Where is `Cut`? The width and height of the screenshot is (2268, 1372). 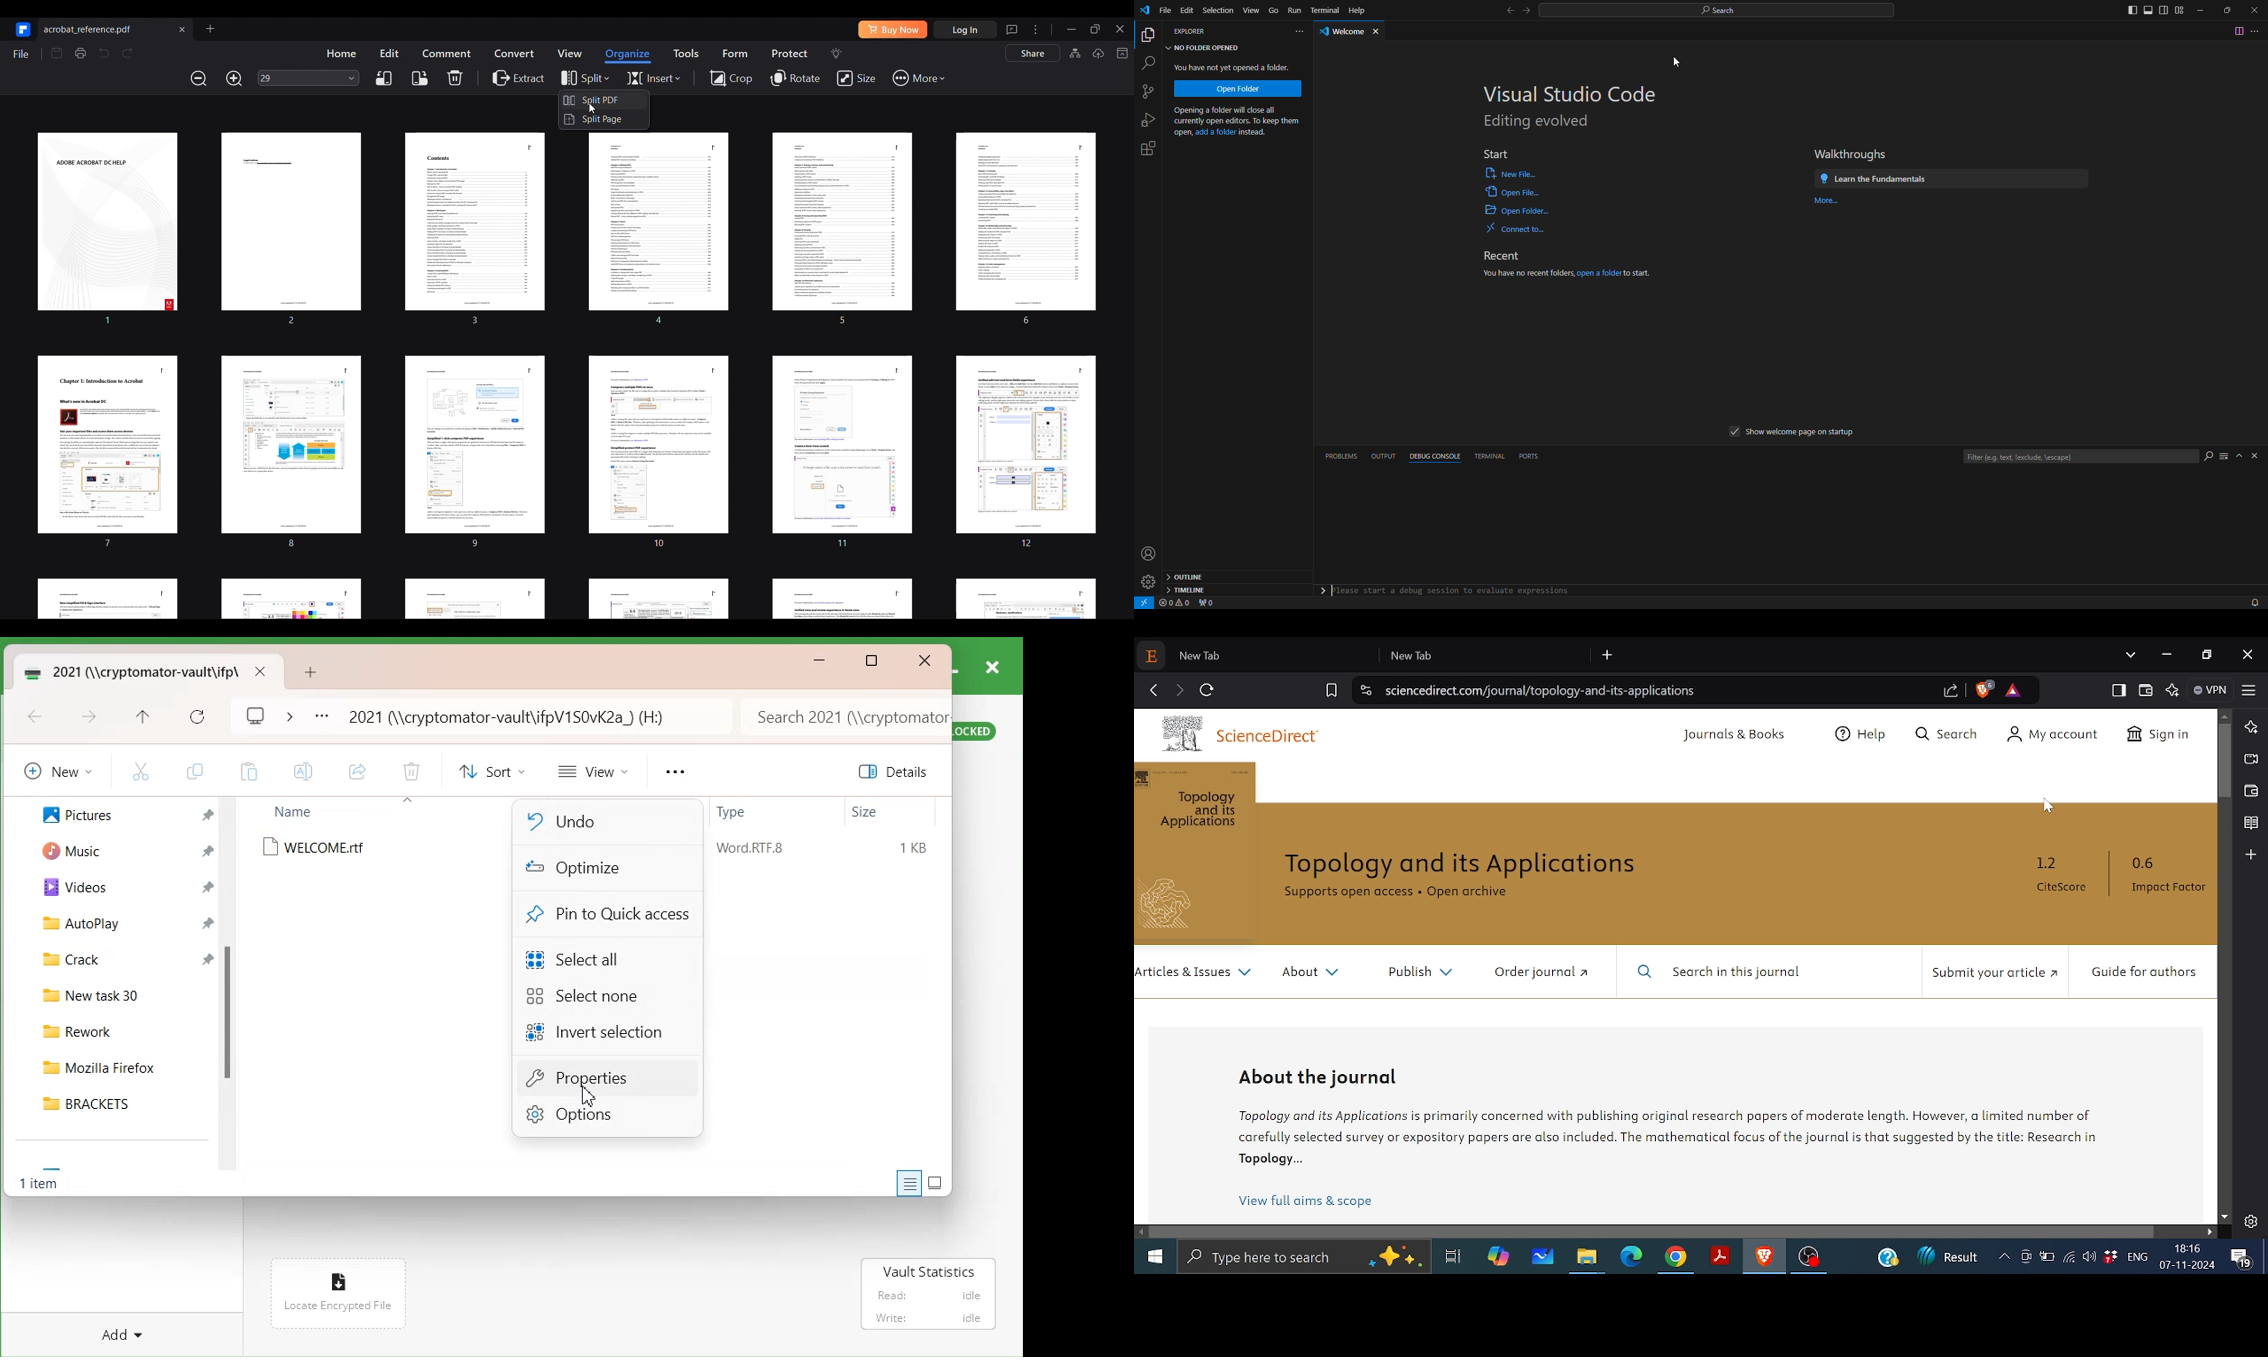
Cut is located at coordinates (141, 771).